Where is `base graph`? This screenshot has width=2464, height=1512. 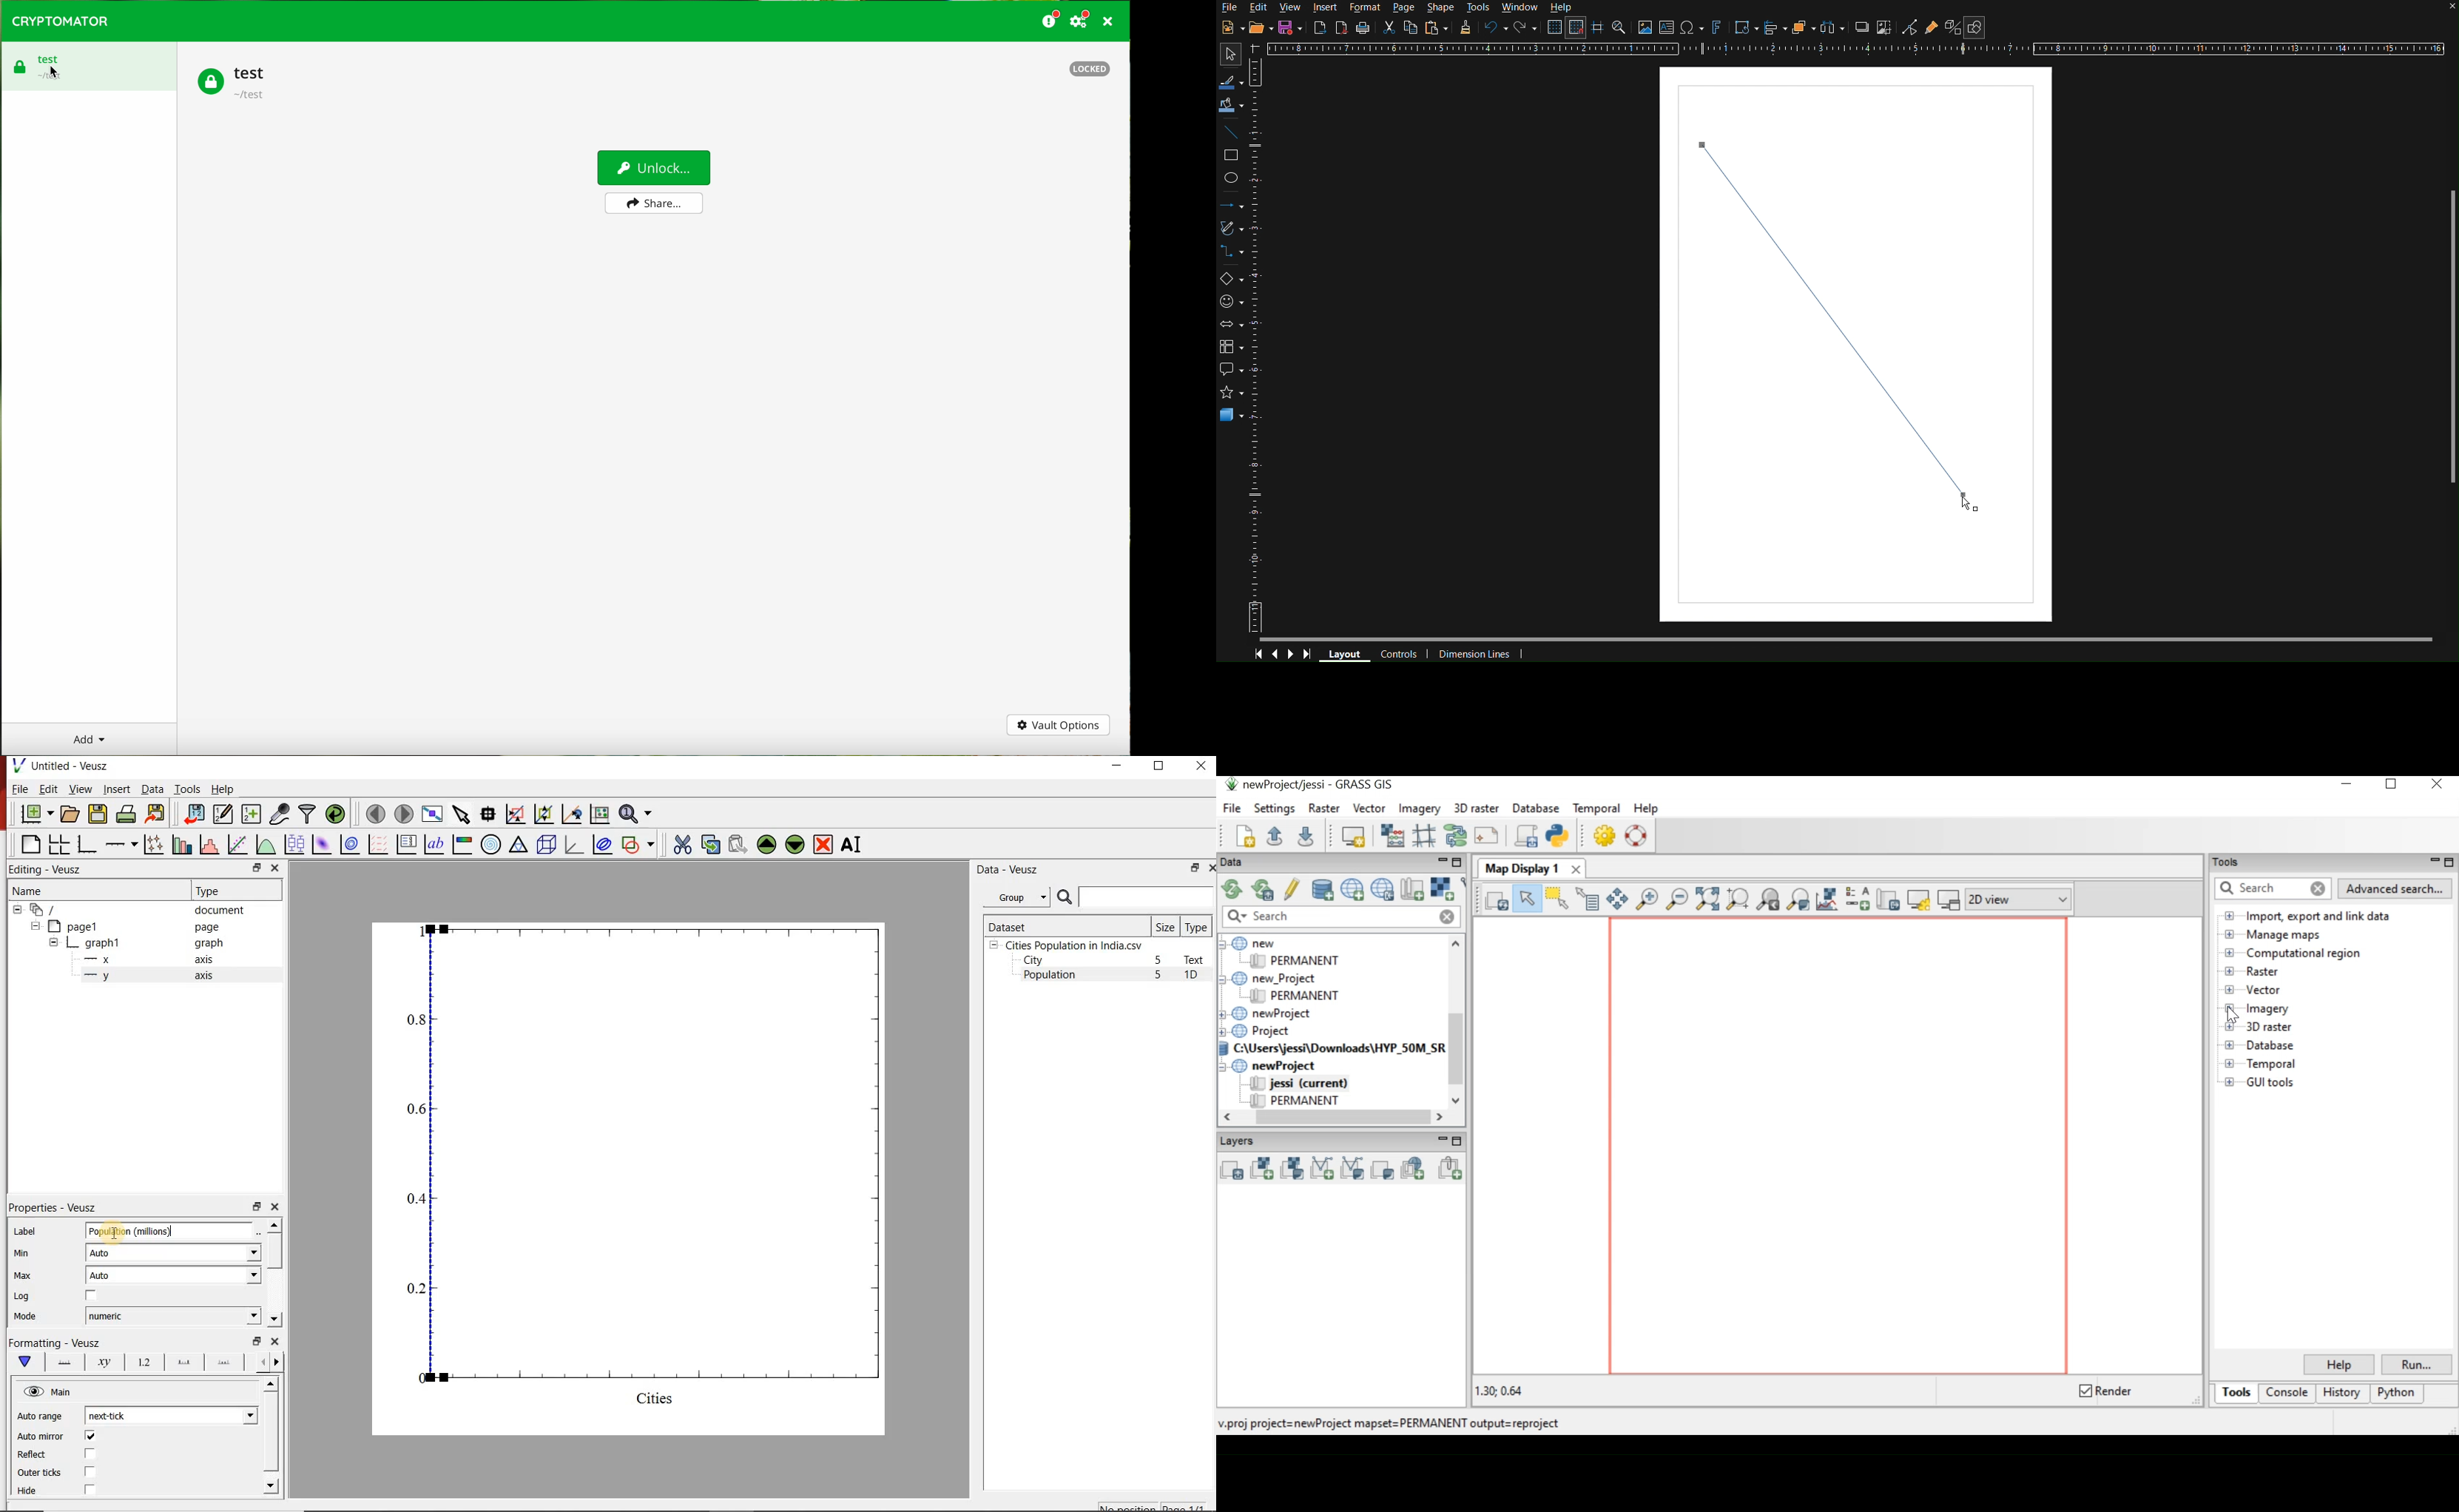 base graph is located at coordinates (85, 844).